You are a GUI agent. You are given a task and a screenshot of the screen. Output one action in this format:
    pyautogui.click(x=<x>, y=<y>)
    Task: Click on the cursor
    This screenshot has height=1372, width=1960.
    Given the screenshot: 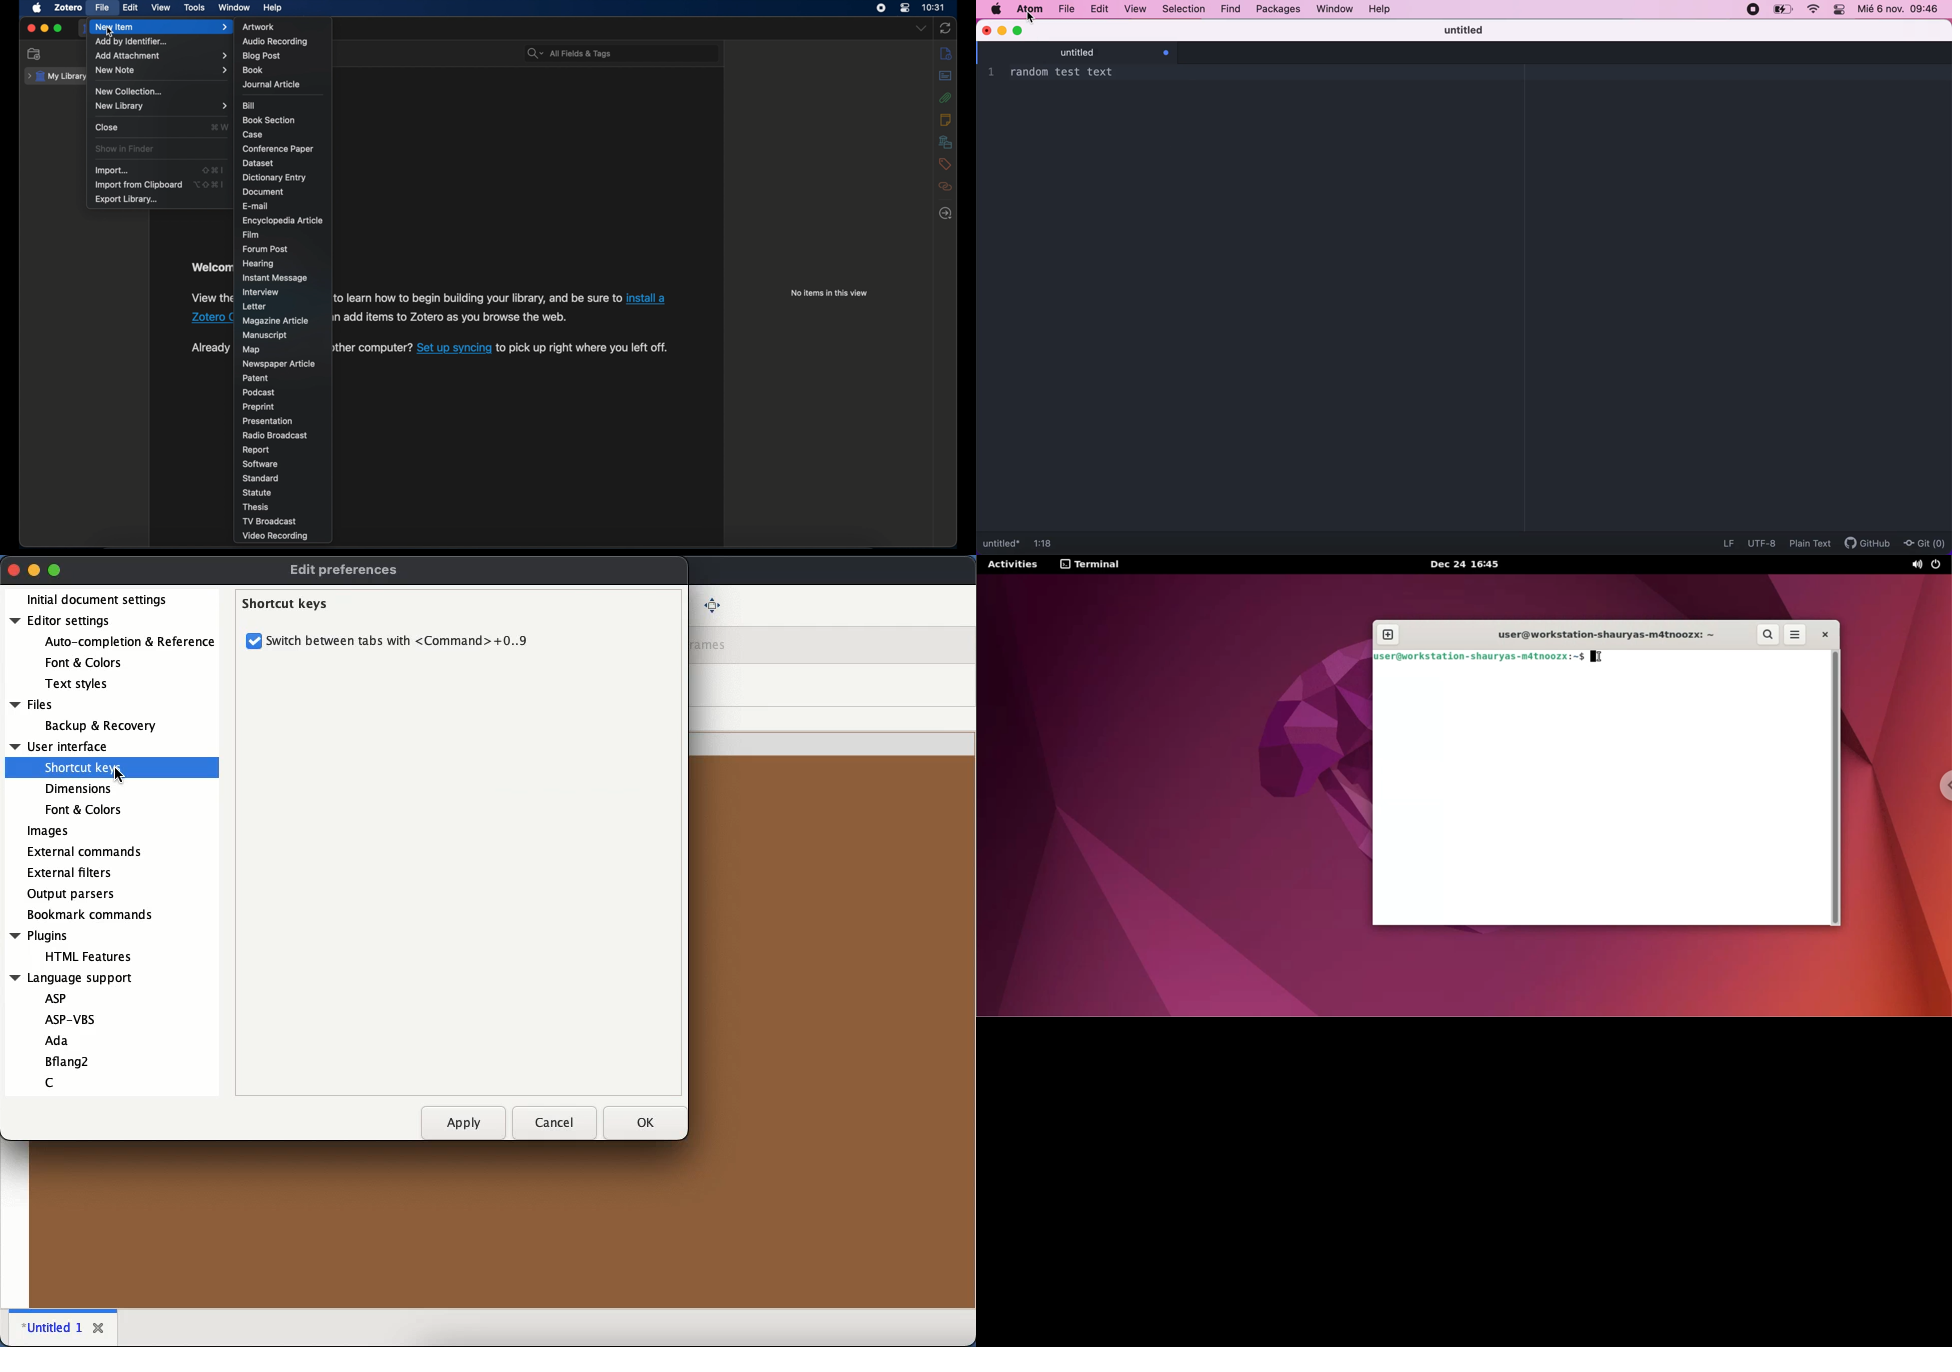 What is the action you would take?
    pyautogui.click(x=1029, y=18)
    